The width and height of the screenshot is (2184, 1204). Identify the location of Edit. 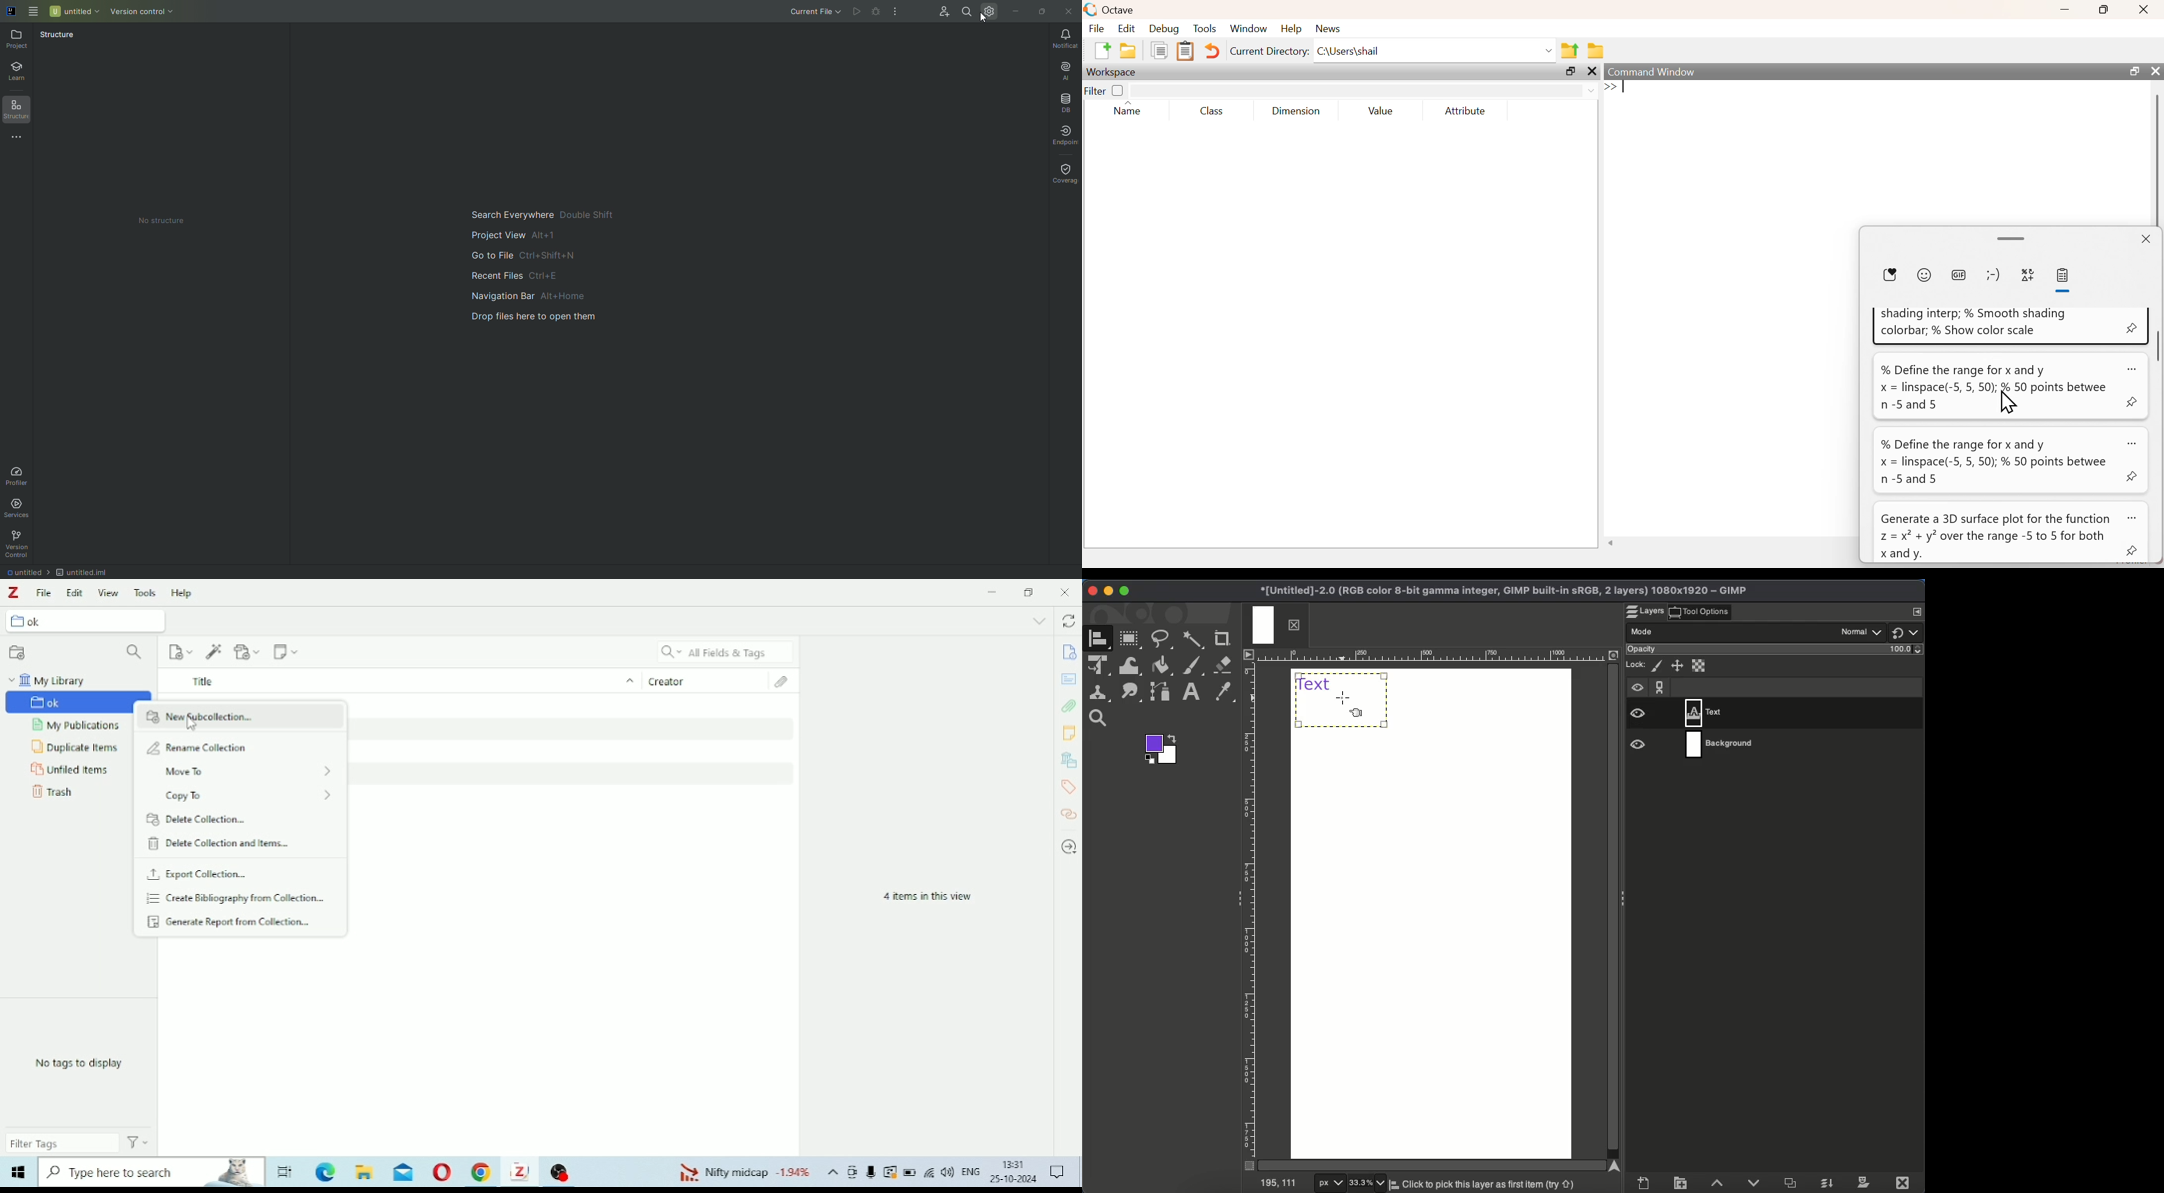
(73, 593).